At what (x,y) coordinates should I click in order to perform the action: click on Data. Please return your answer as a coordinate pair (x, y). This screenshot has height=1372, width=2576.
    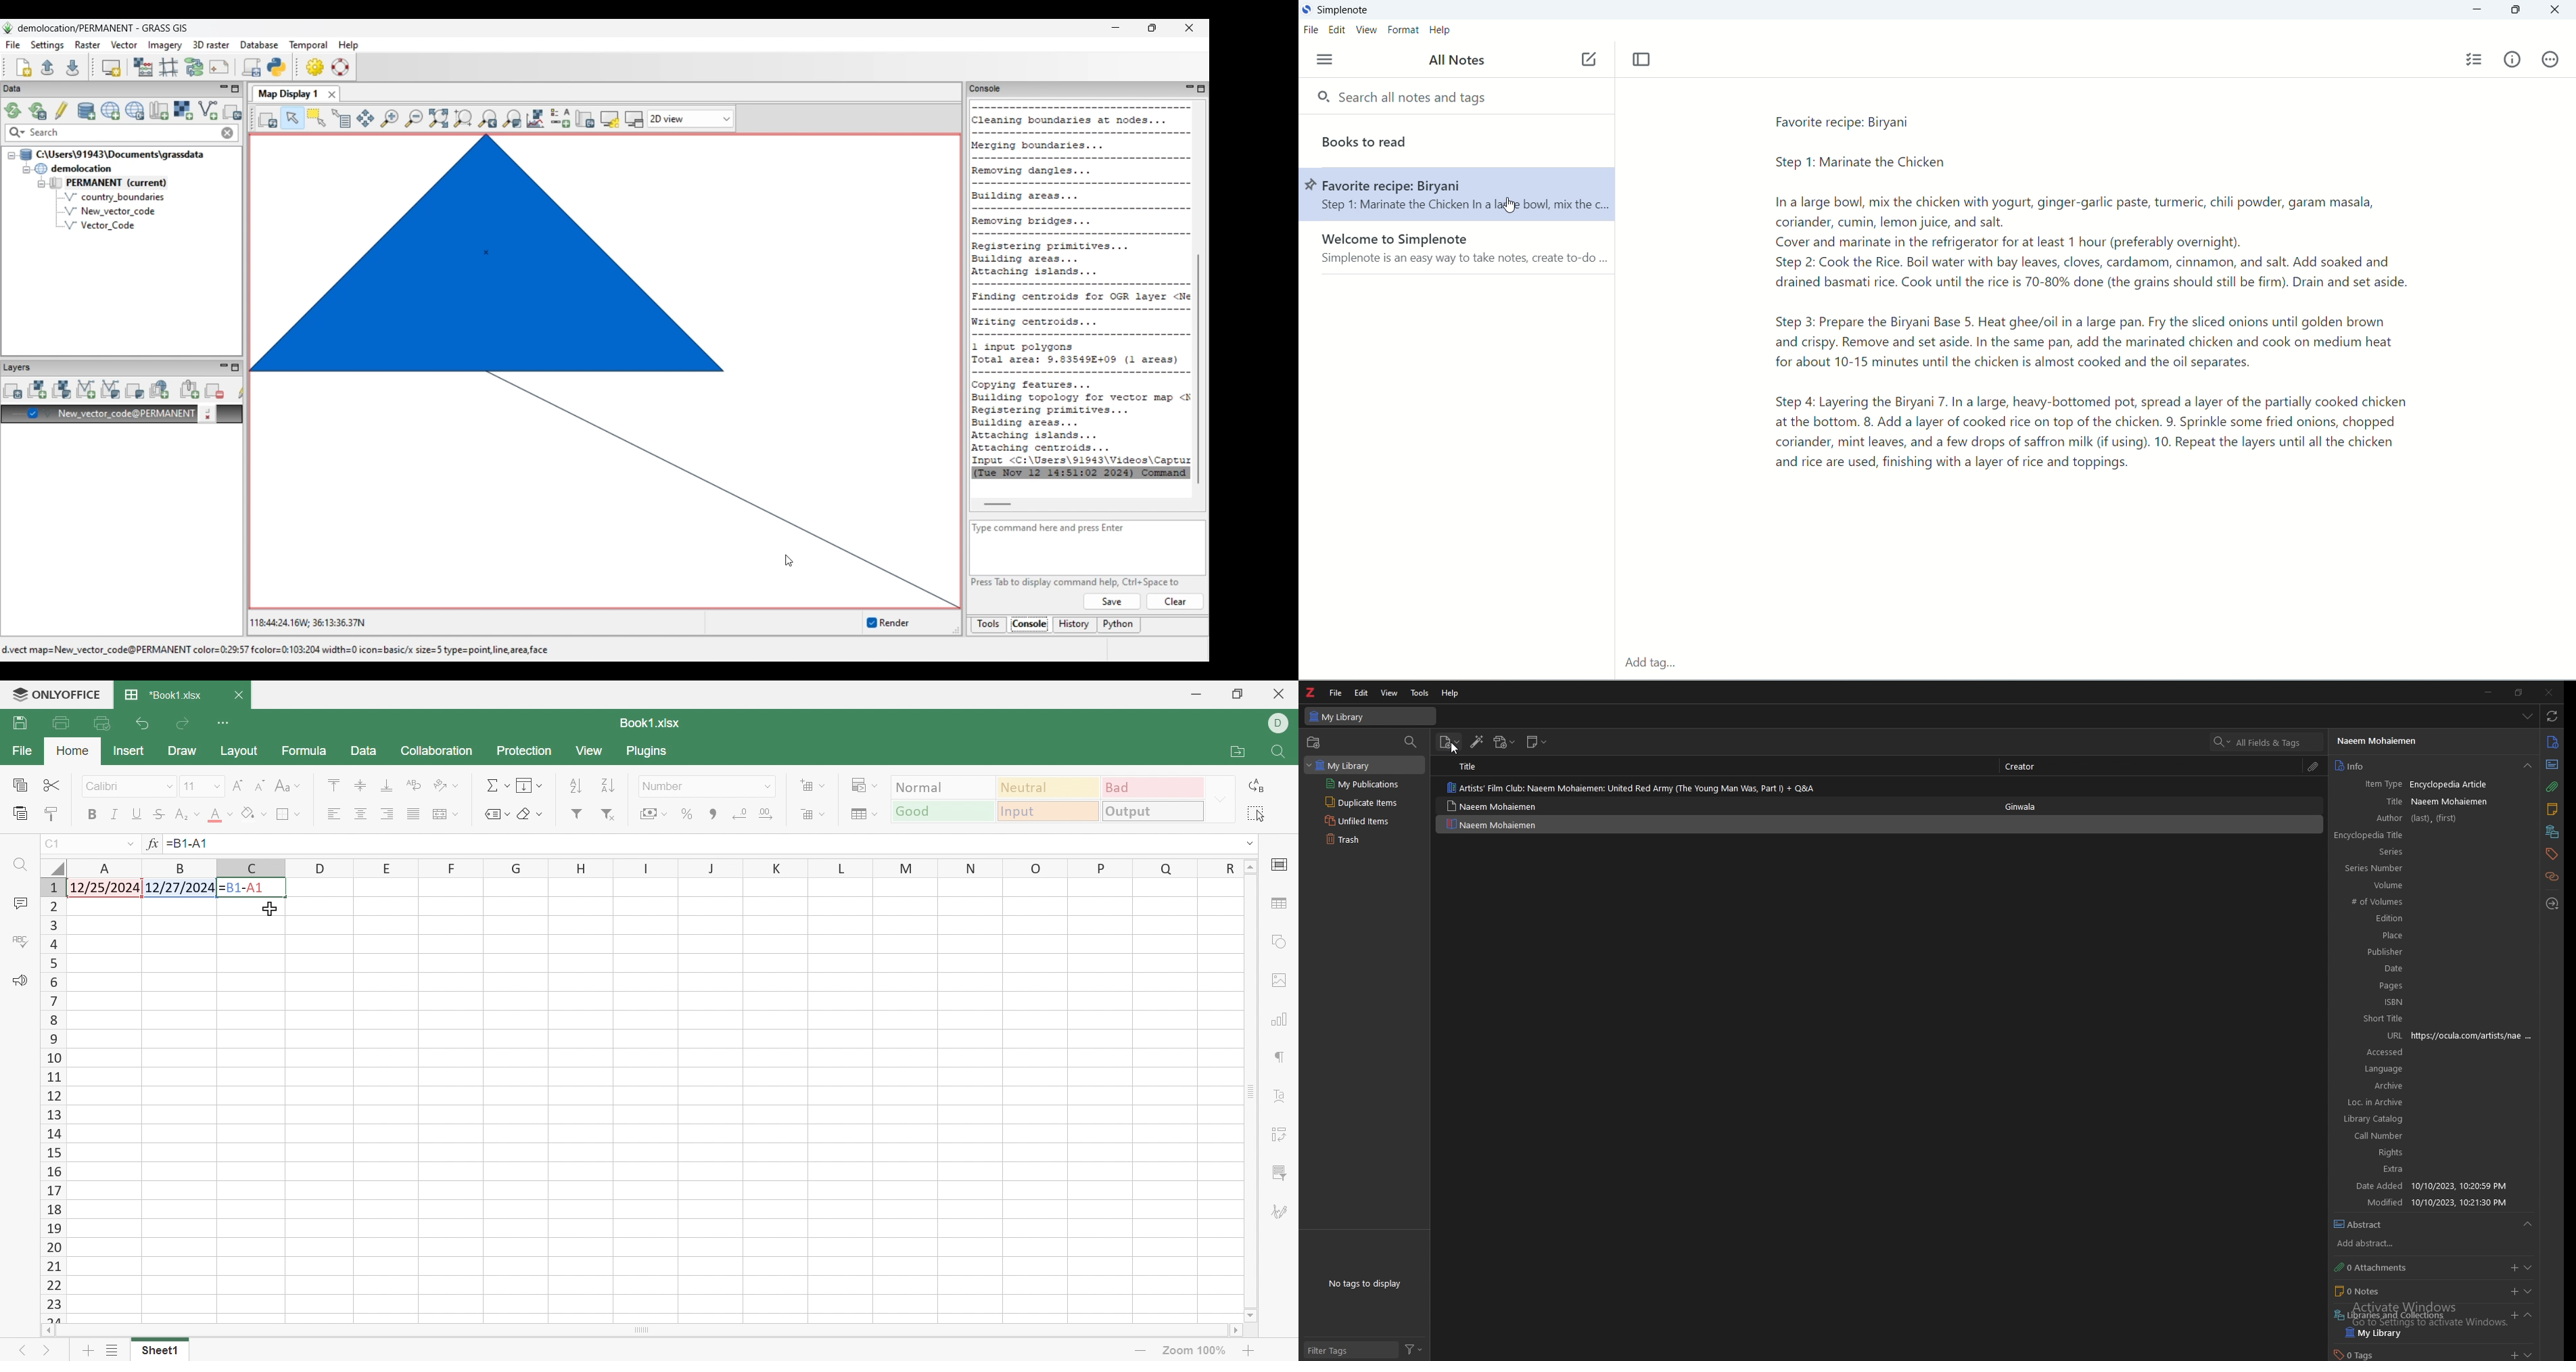
    Looking at the image, I should click on (364, 750).